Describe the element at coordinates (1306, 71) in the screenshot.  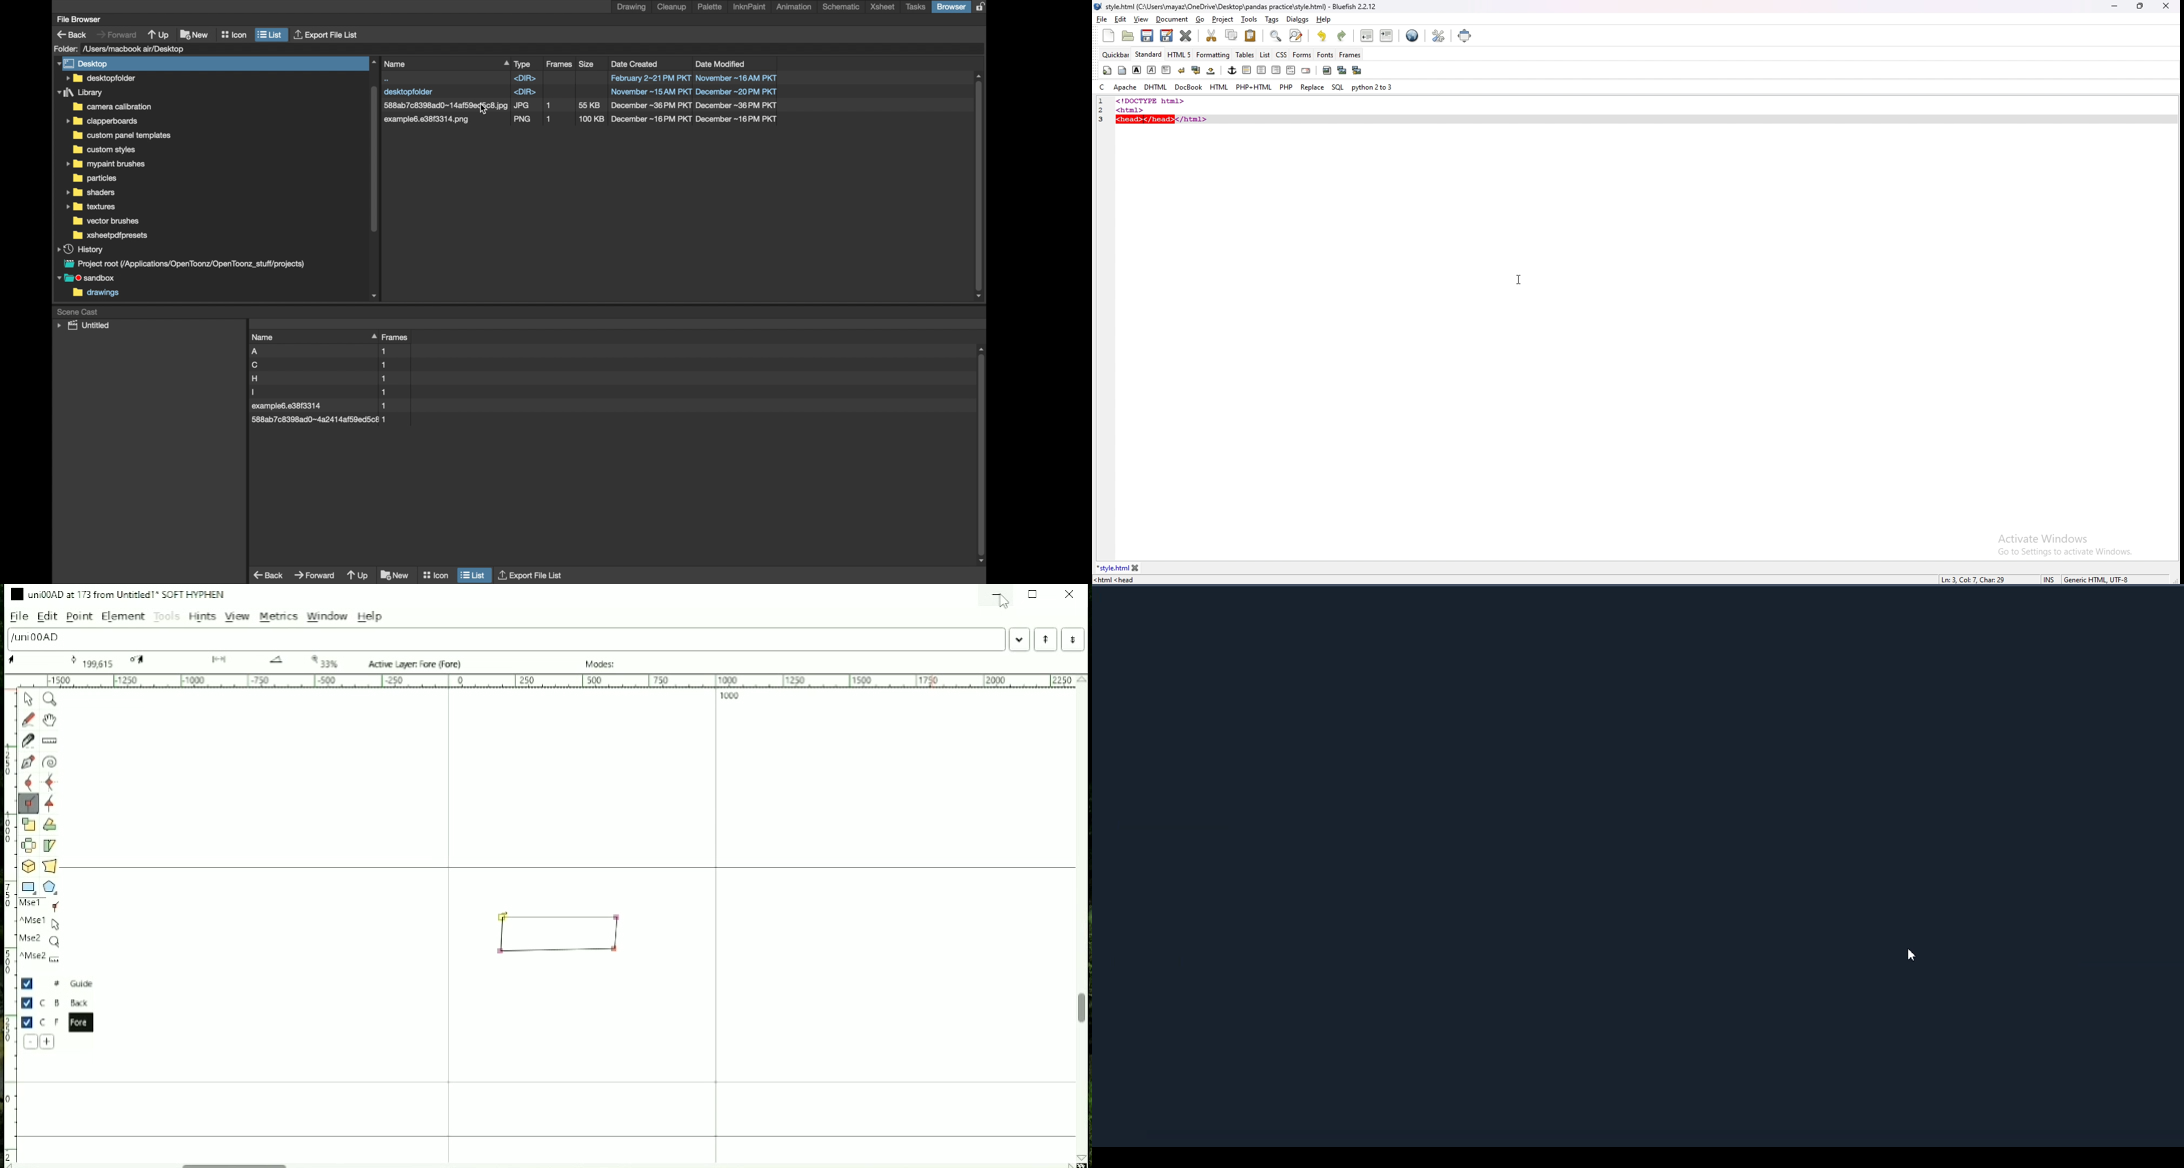
I see `email` at that location.